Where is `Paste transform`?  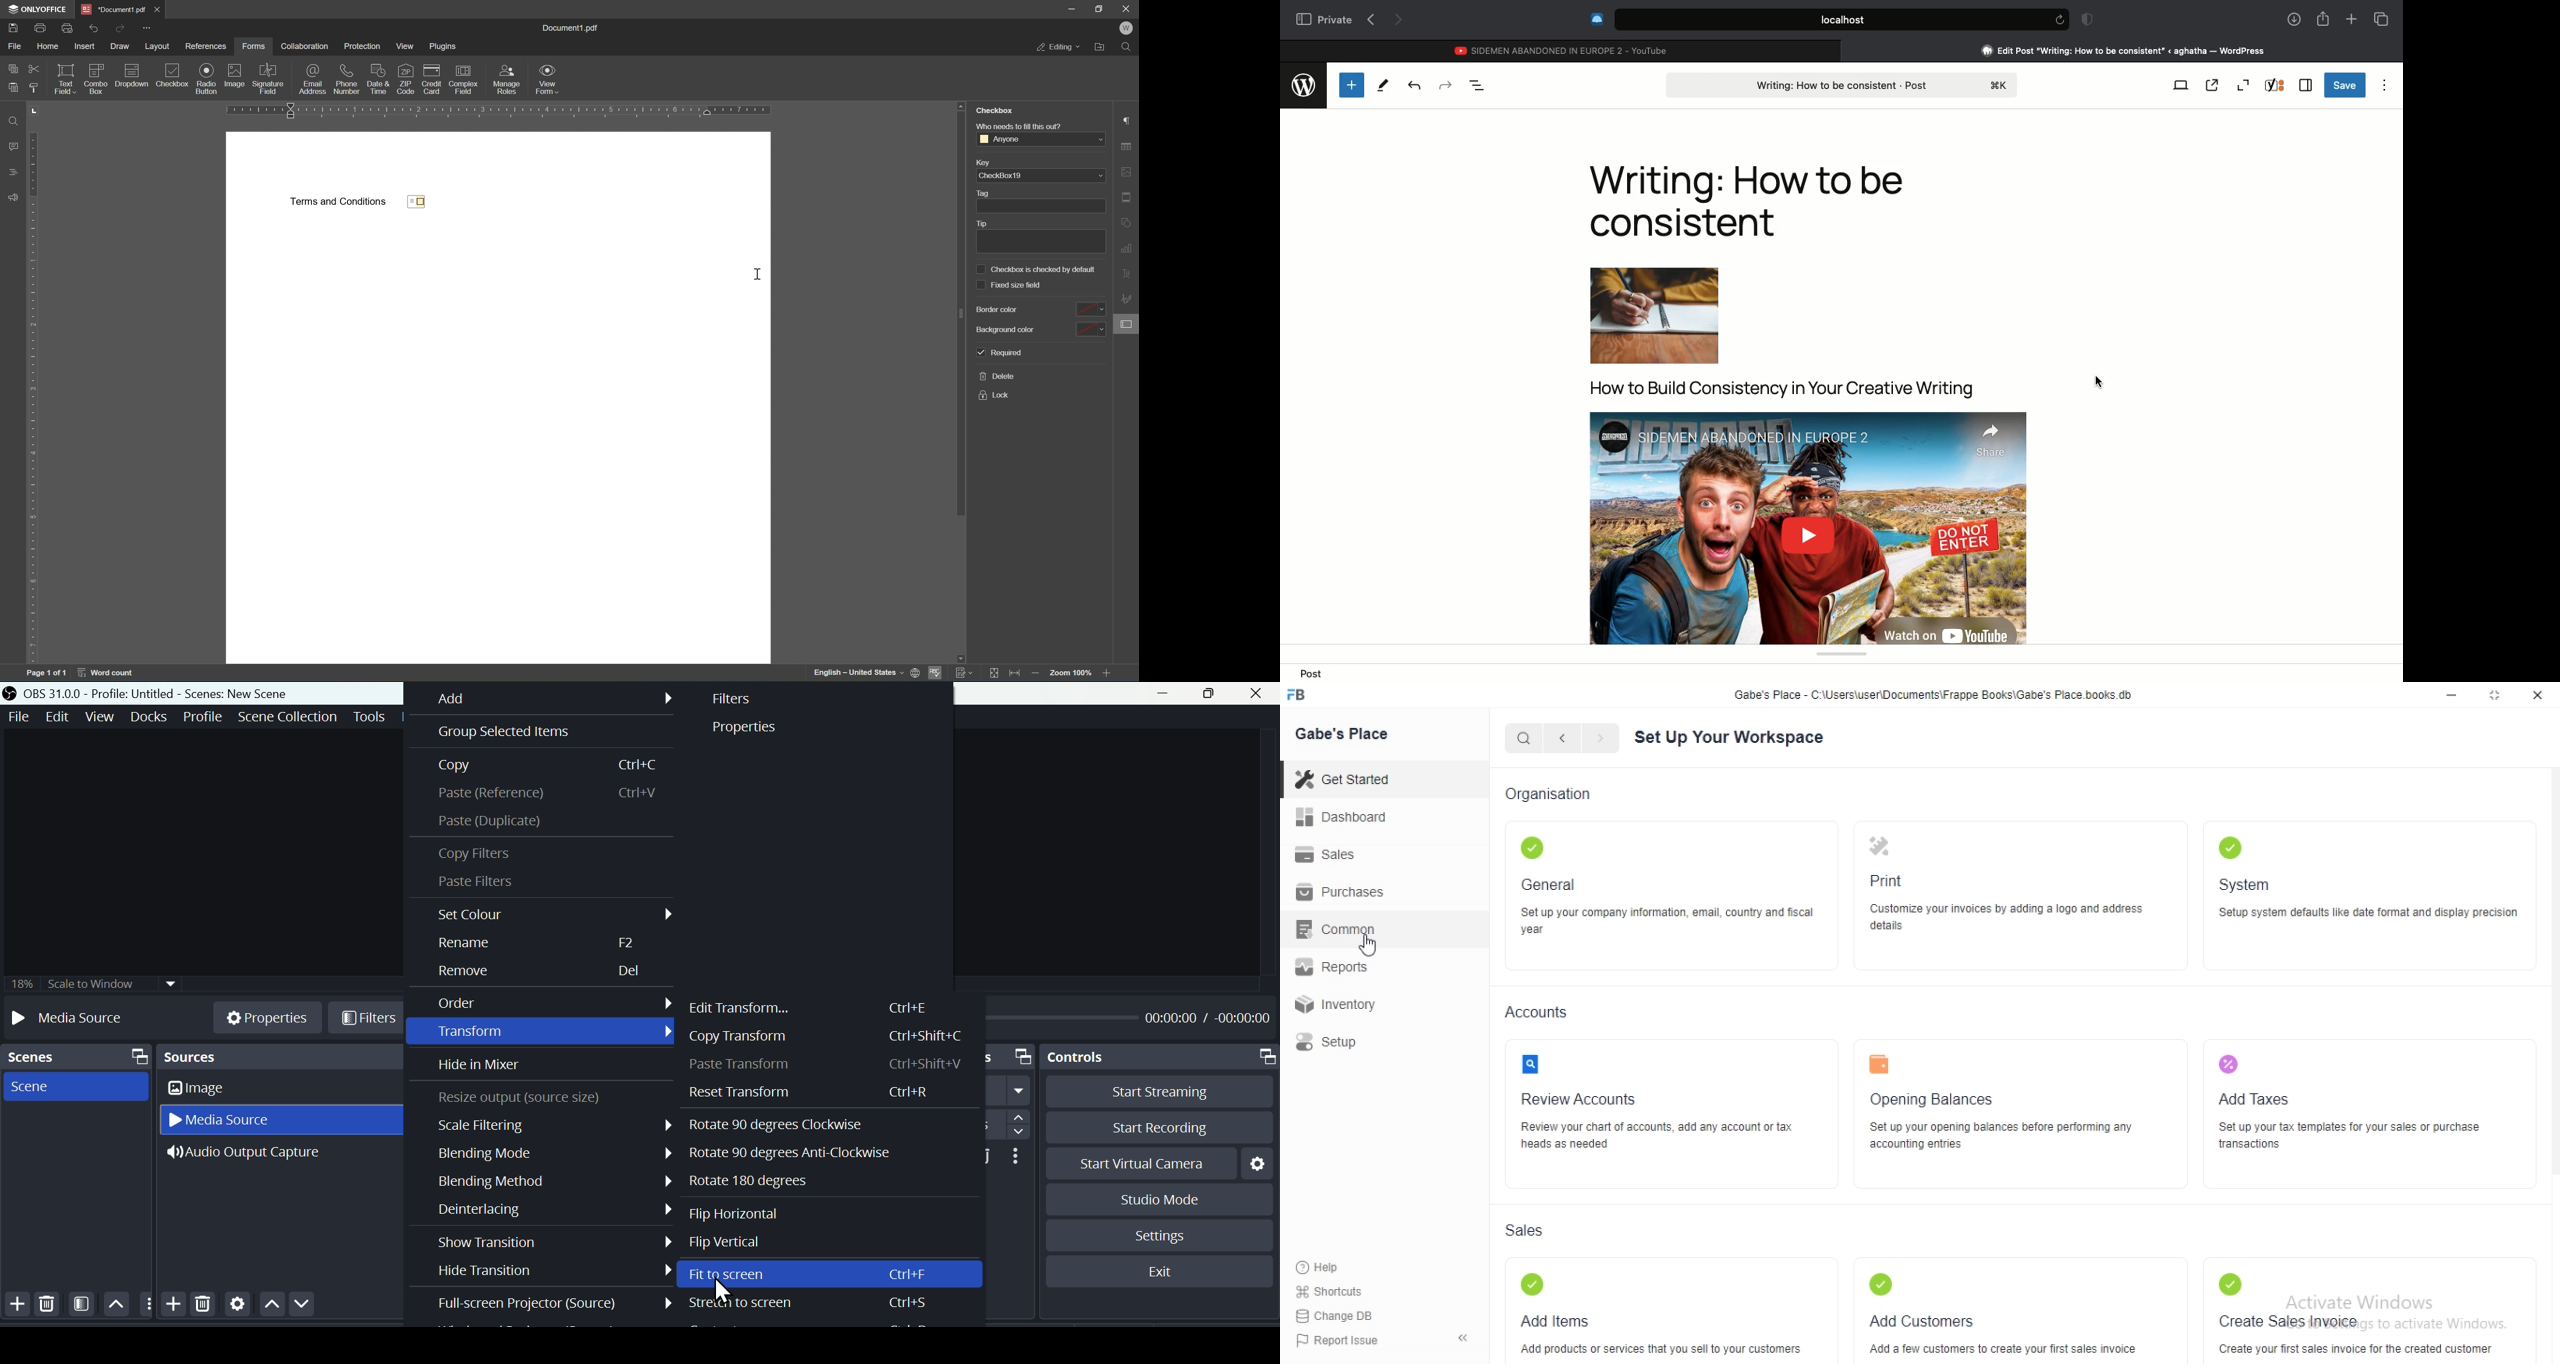 Paste transform is located at coordinates (820, 1063).